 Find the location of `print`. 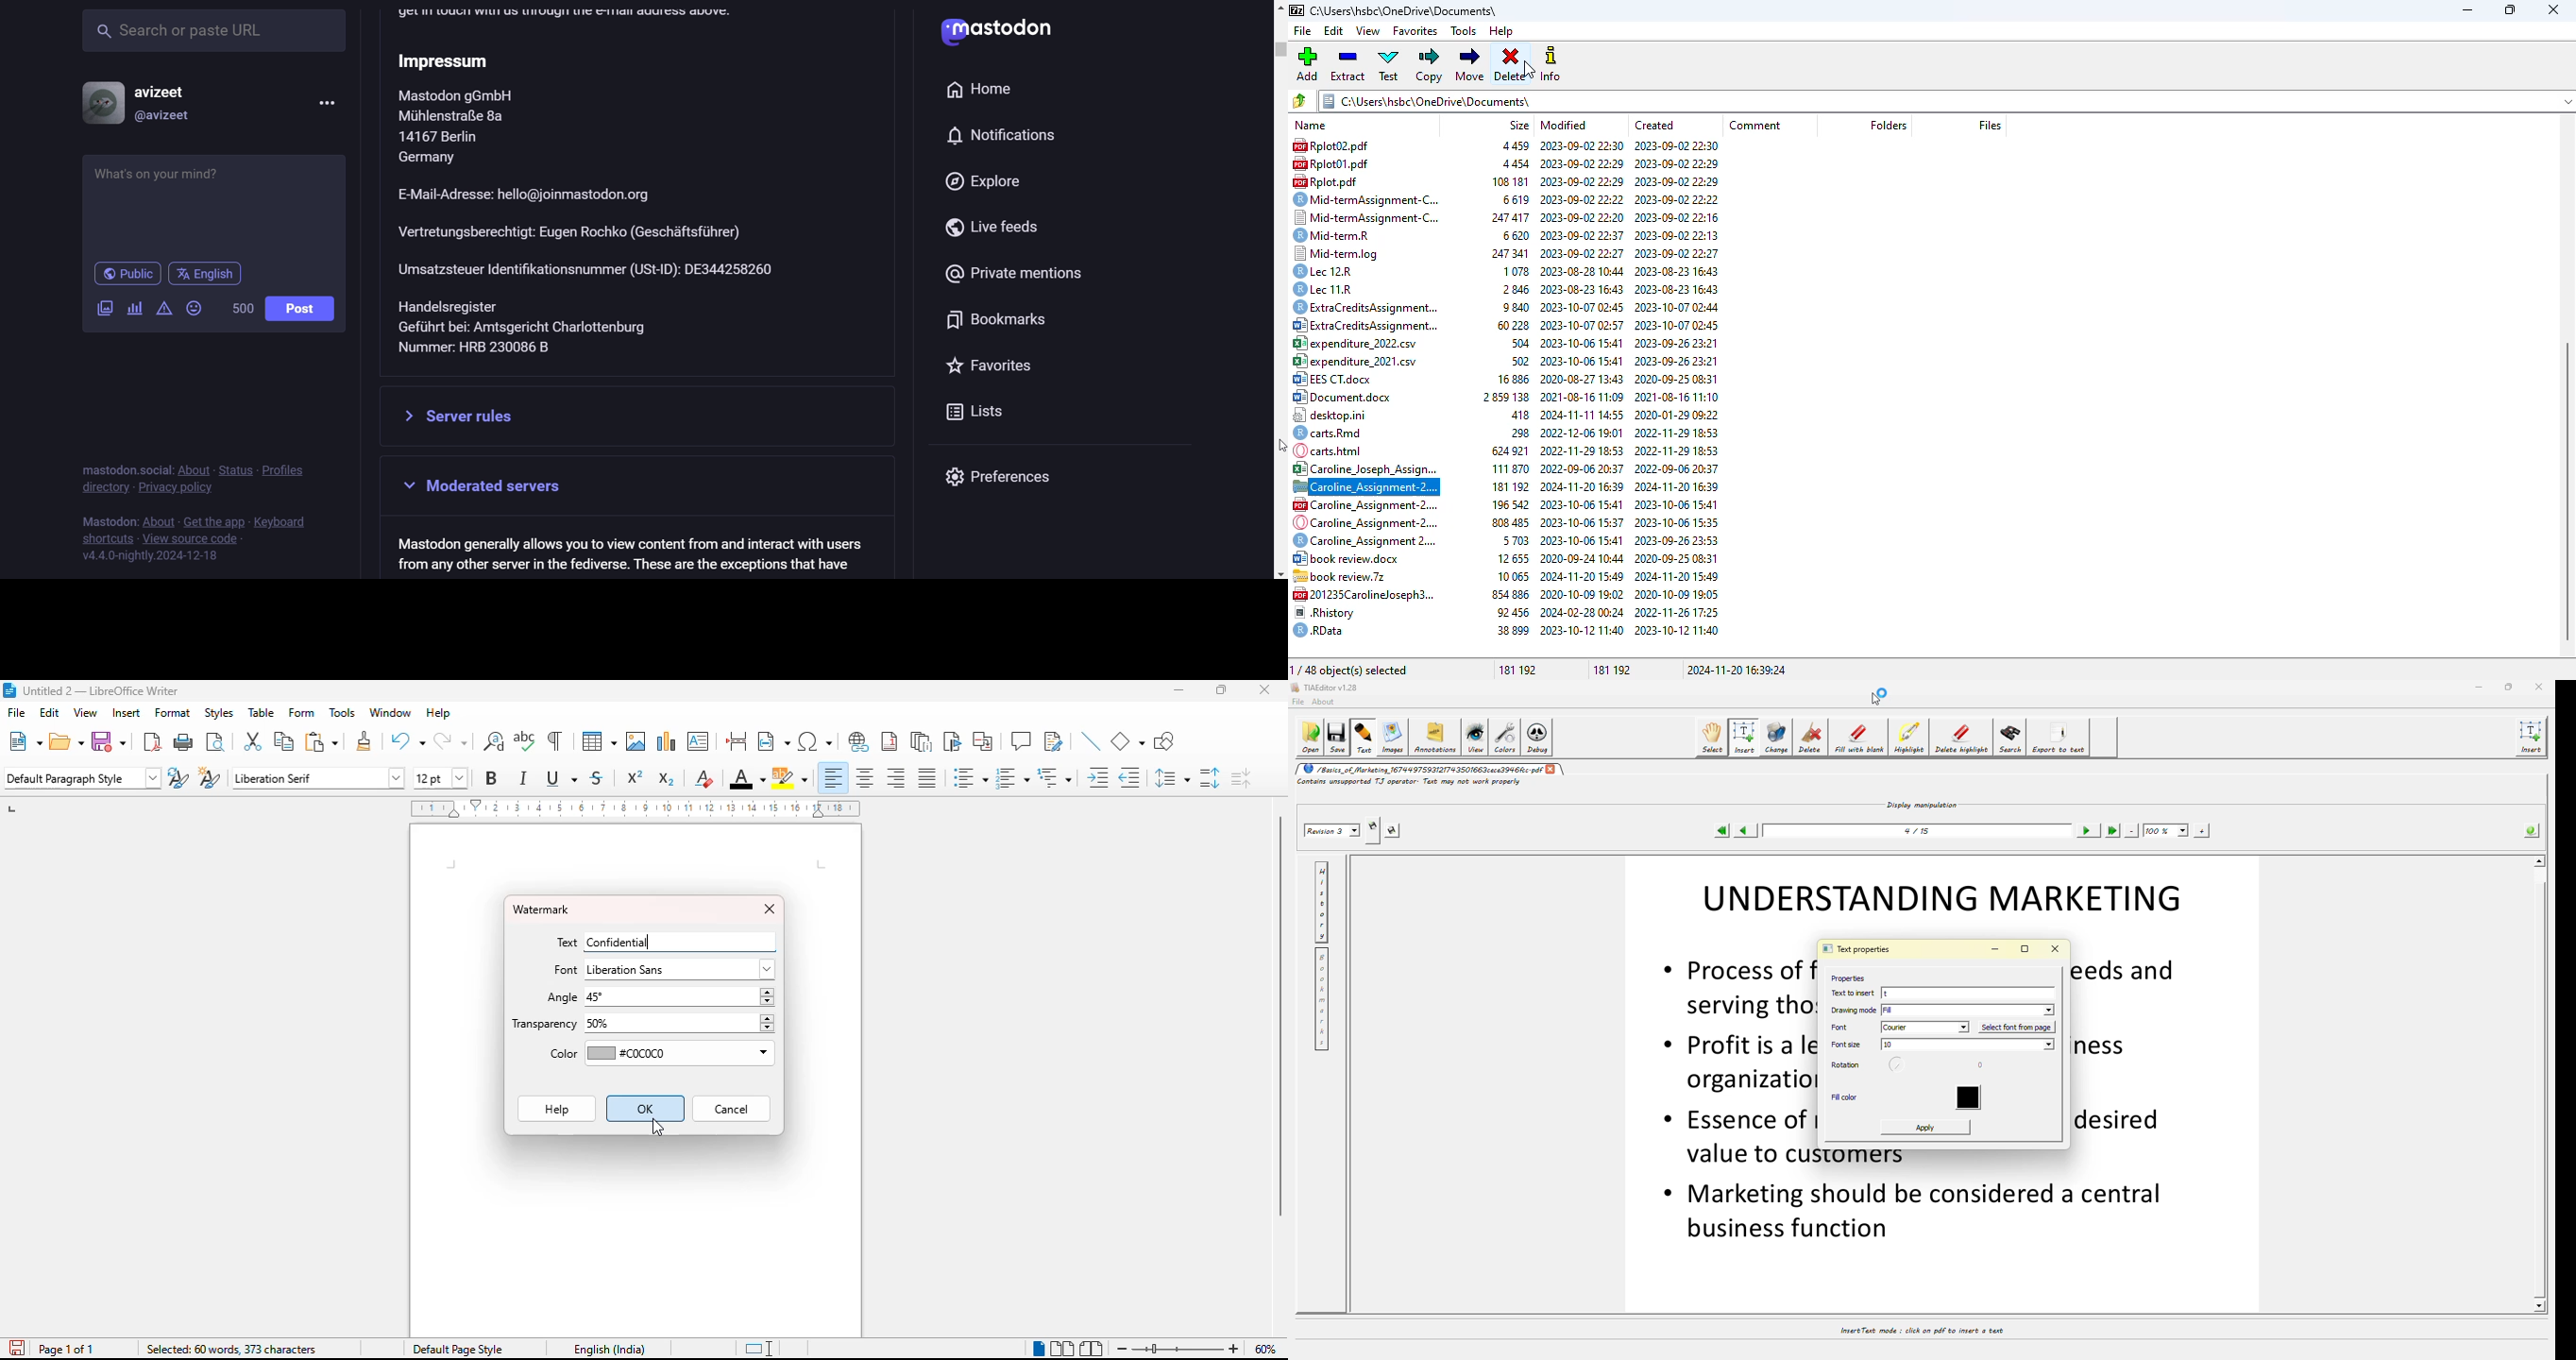

print is located at coordinates (184, 741).